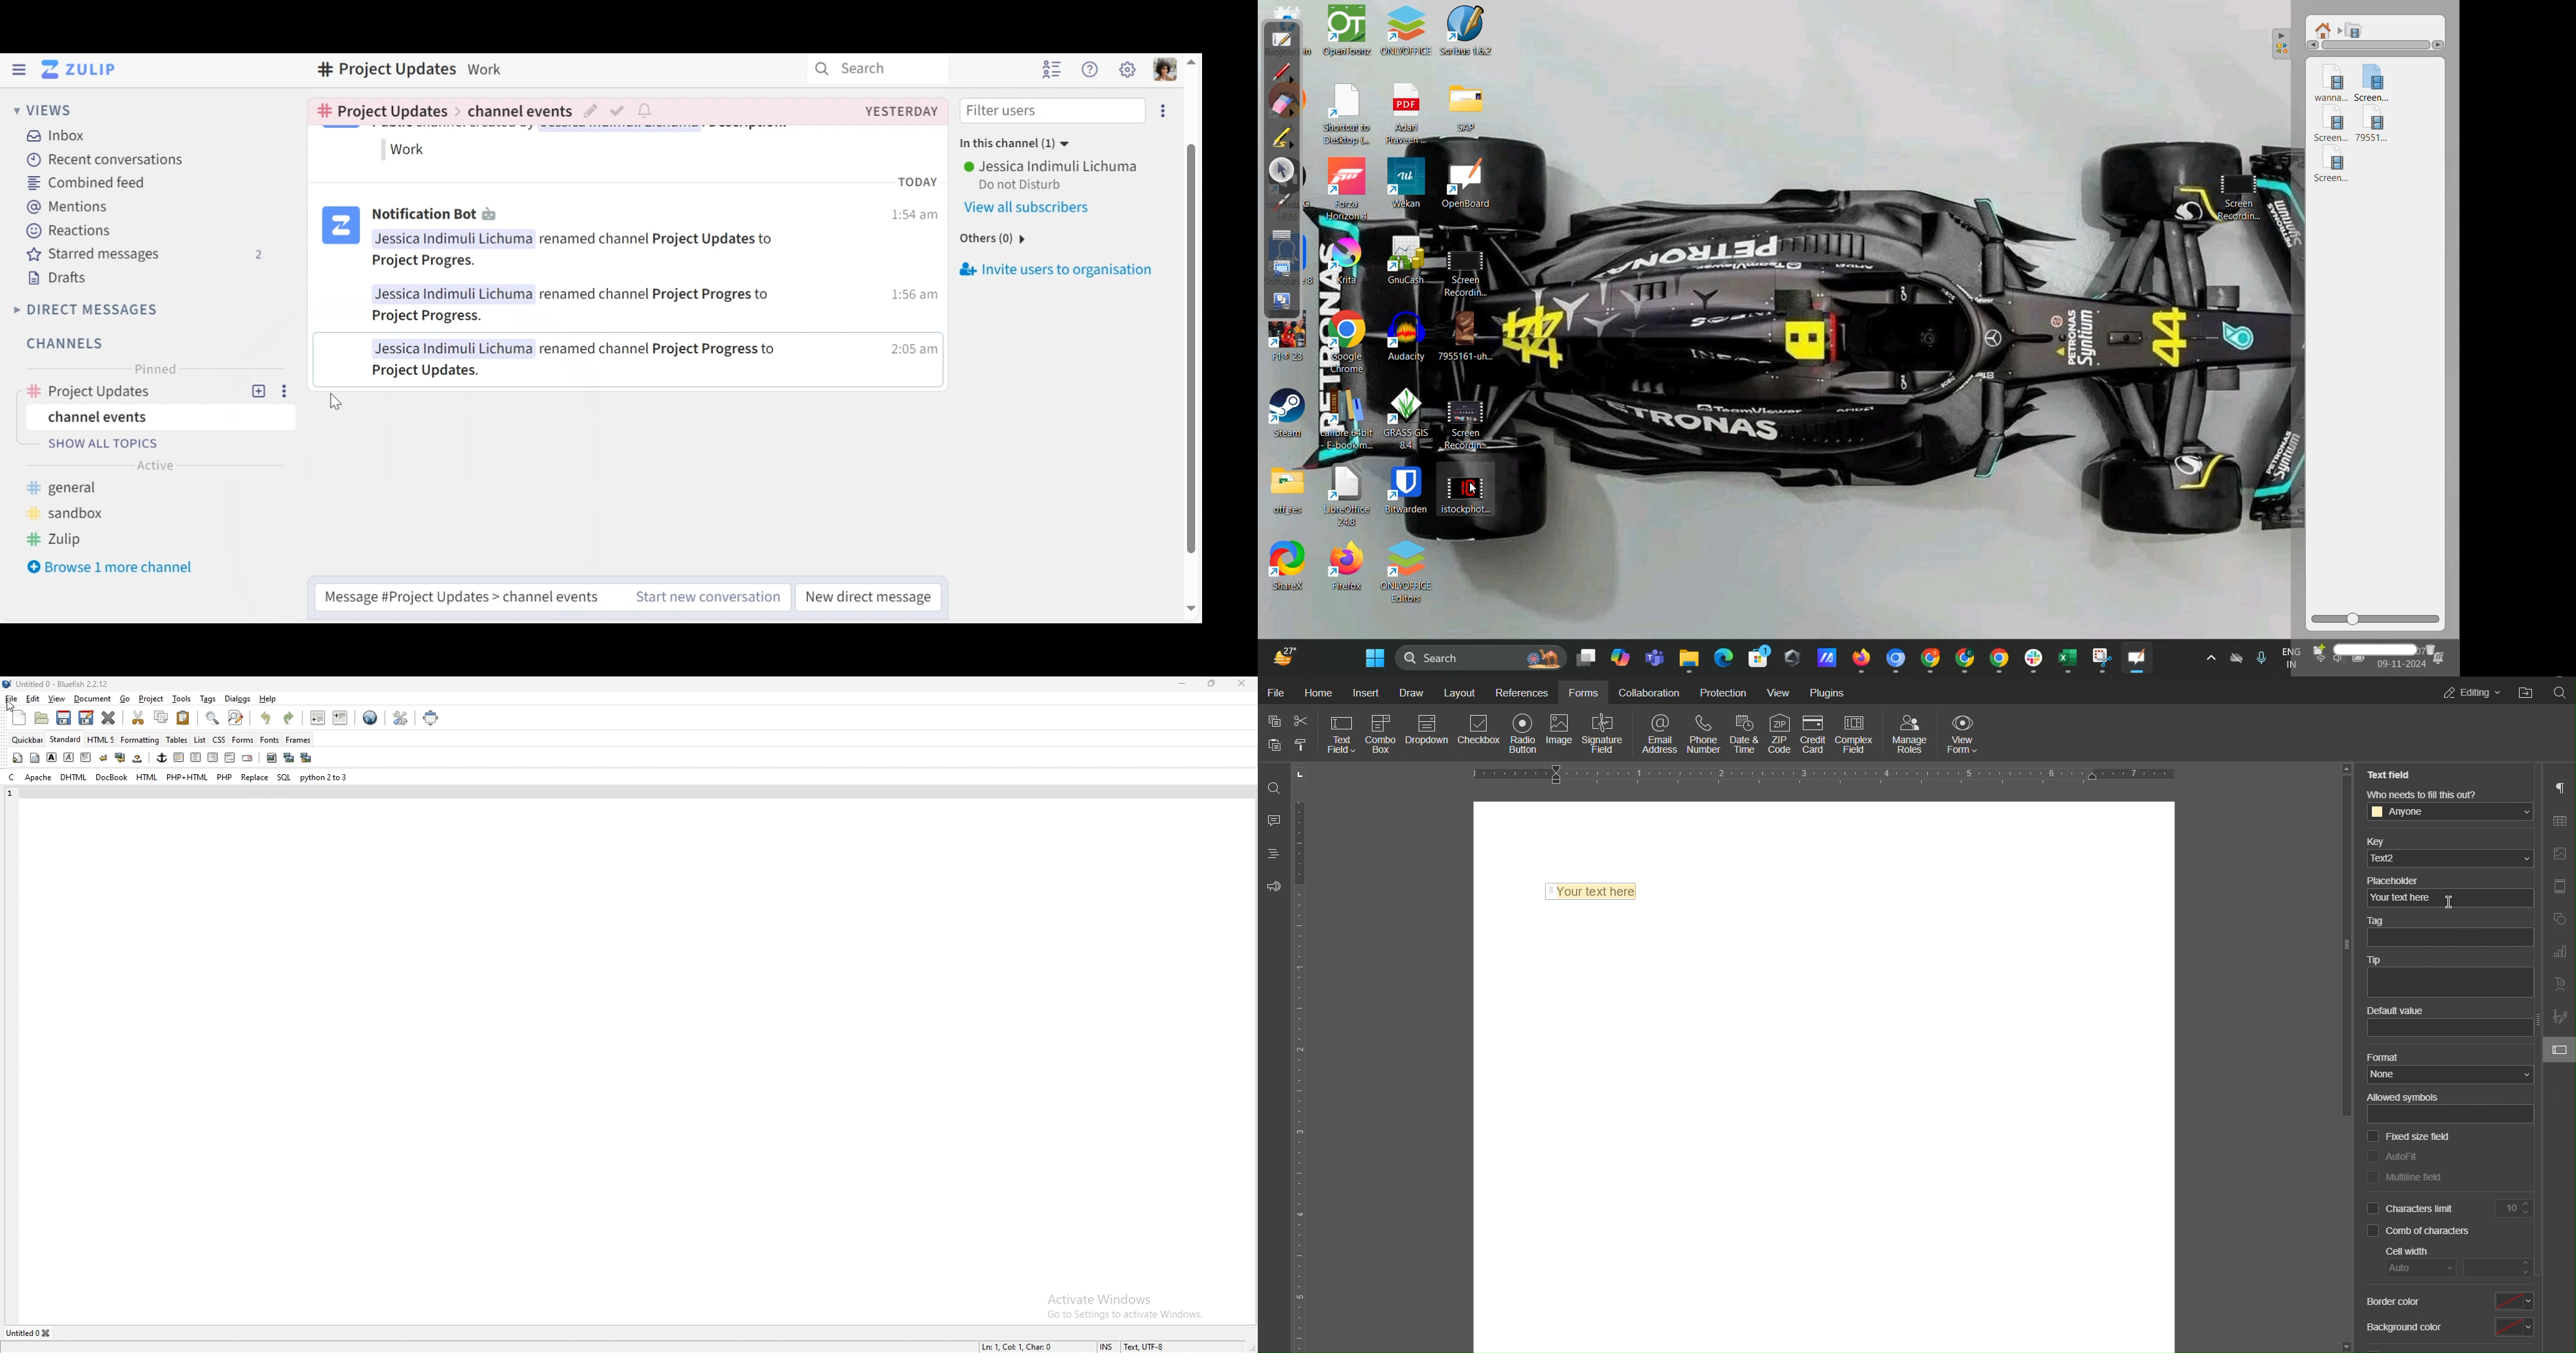 This screenshot has width=2576, height=1372. I want to click on References, so click(1520, 694).